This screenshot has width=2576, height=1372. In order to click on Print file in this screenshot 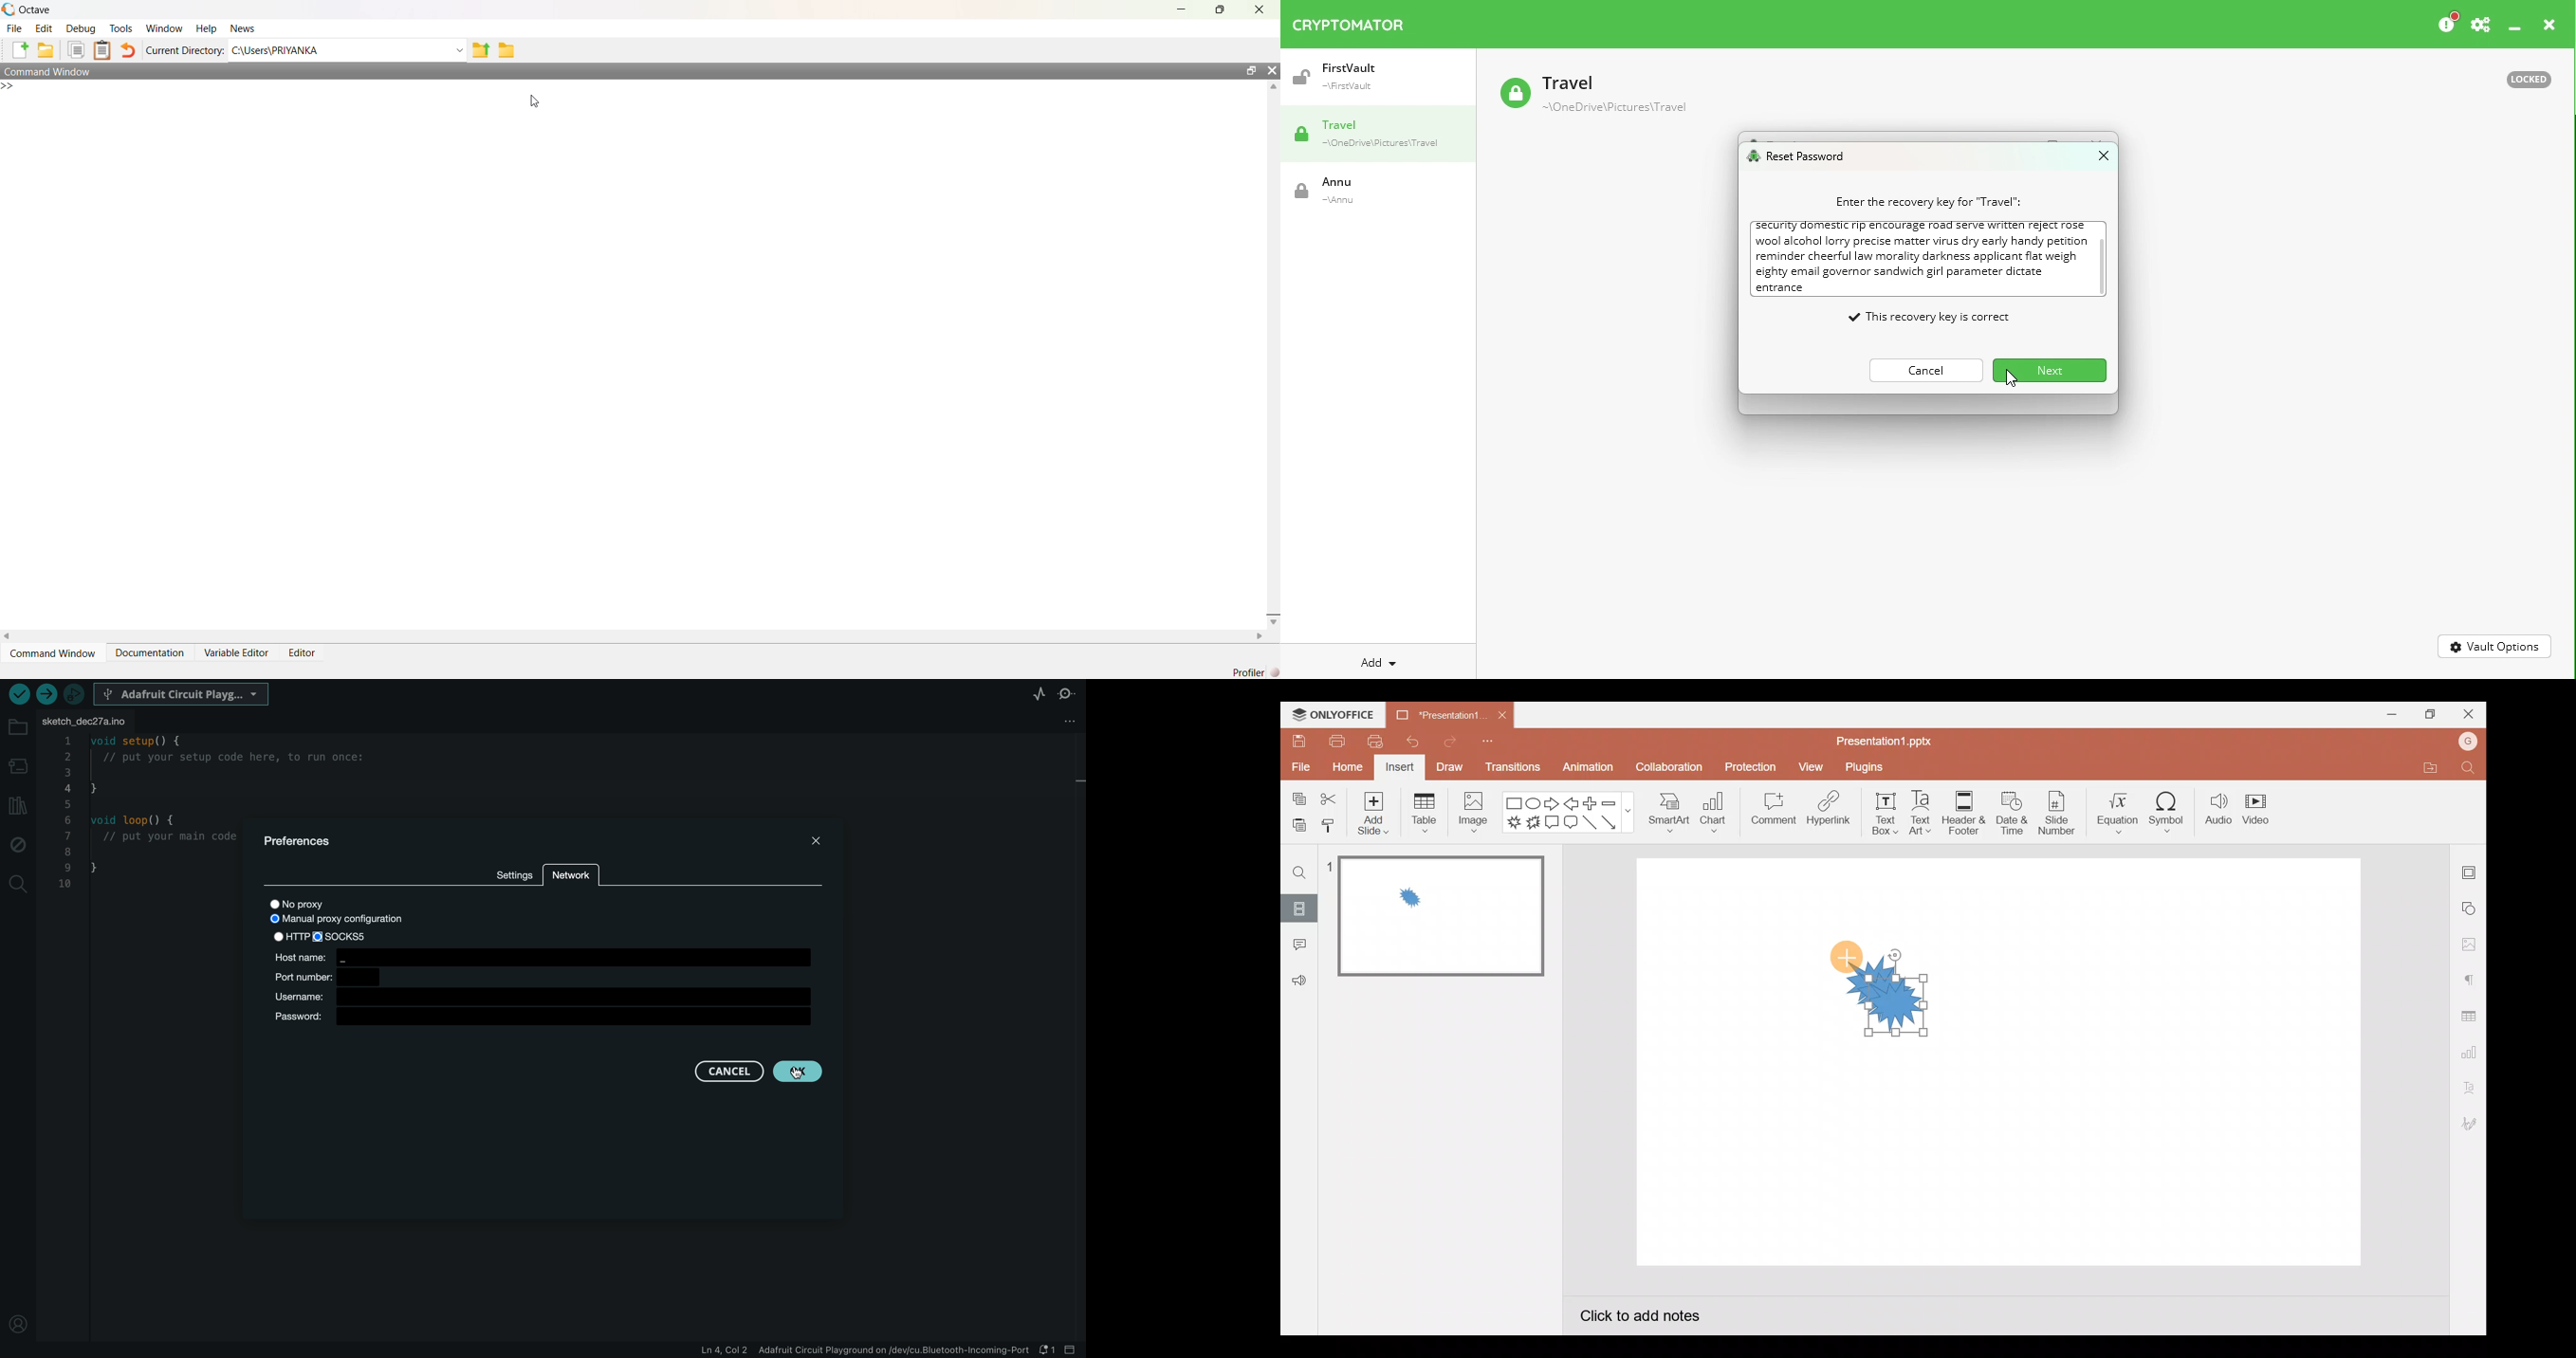, I will do `click(1336, 741)`.